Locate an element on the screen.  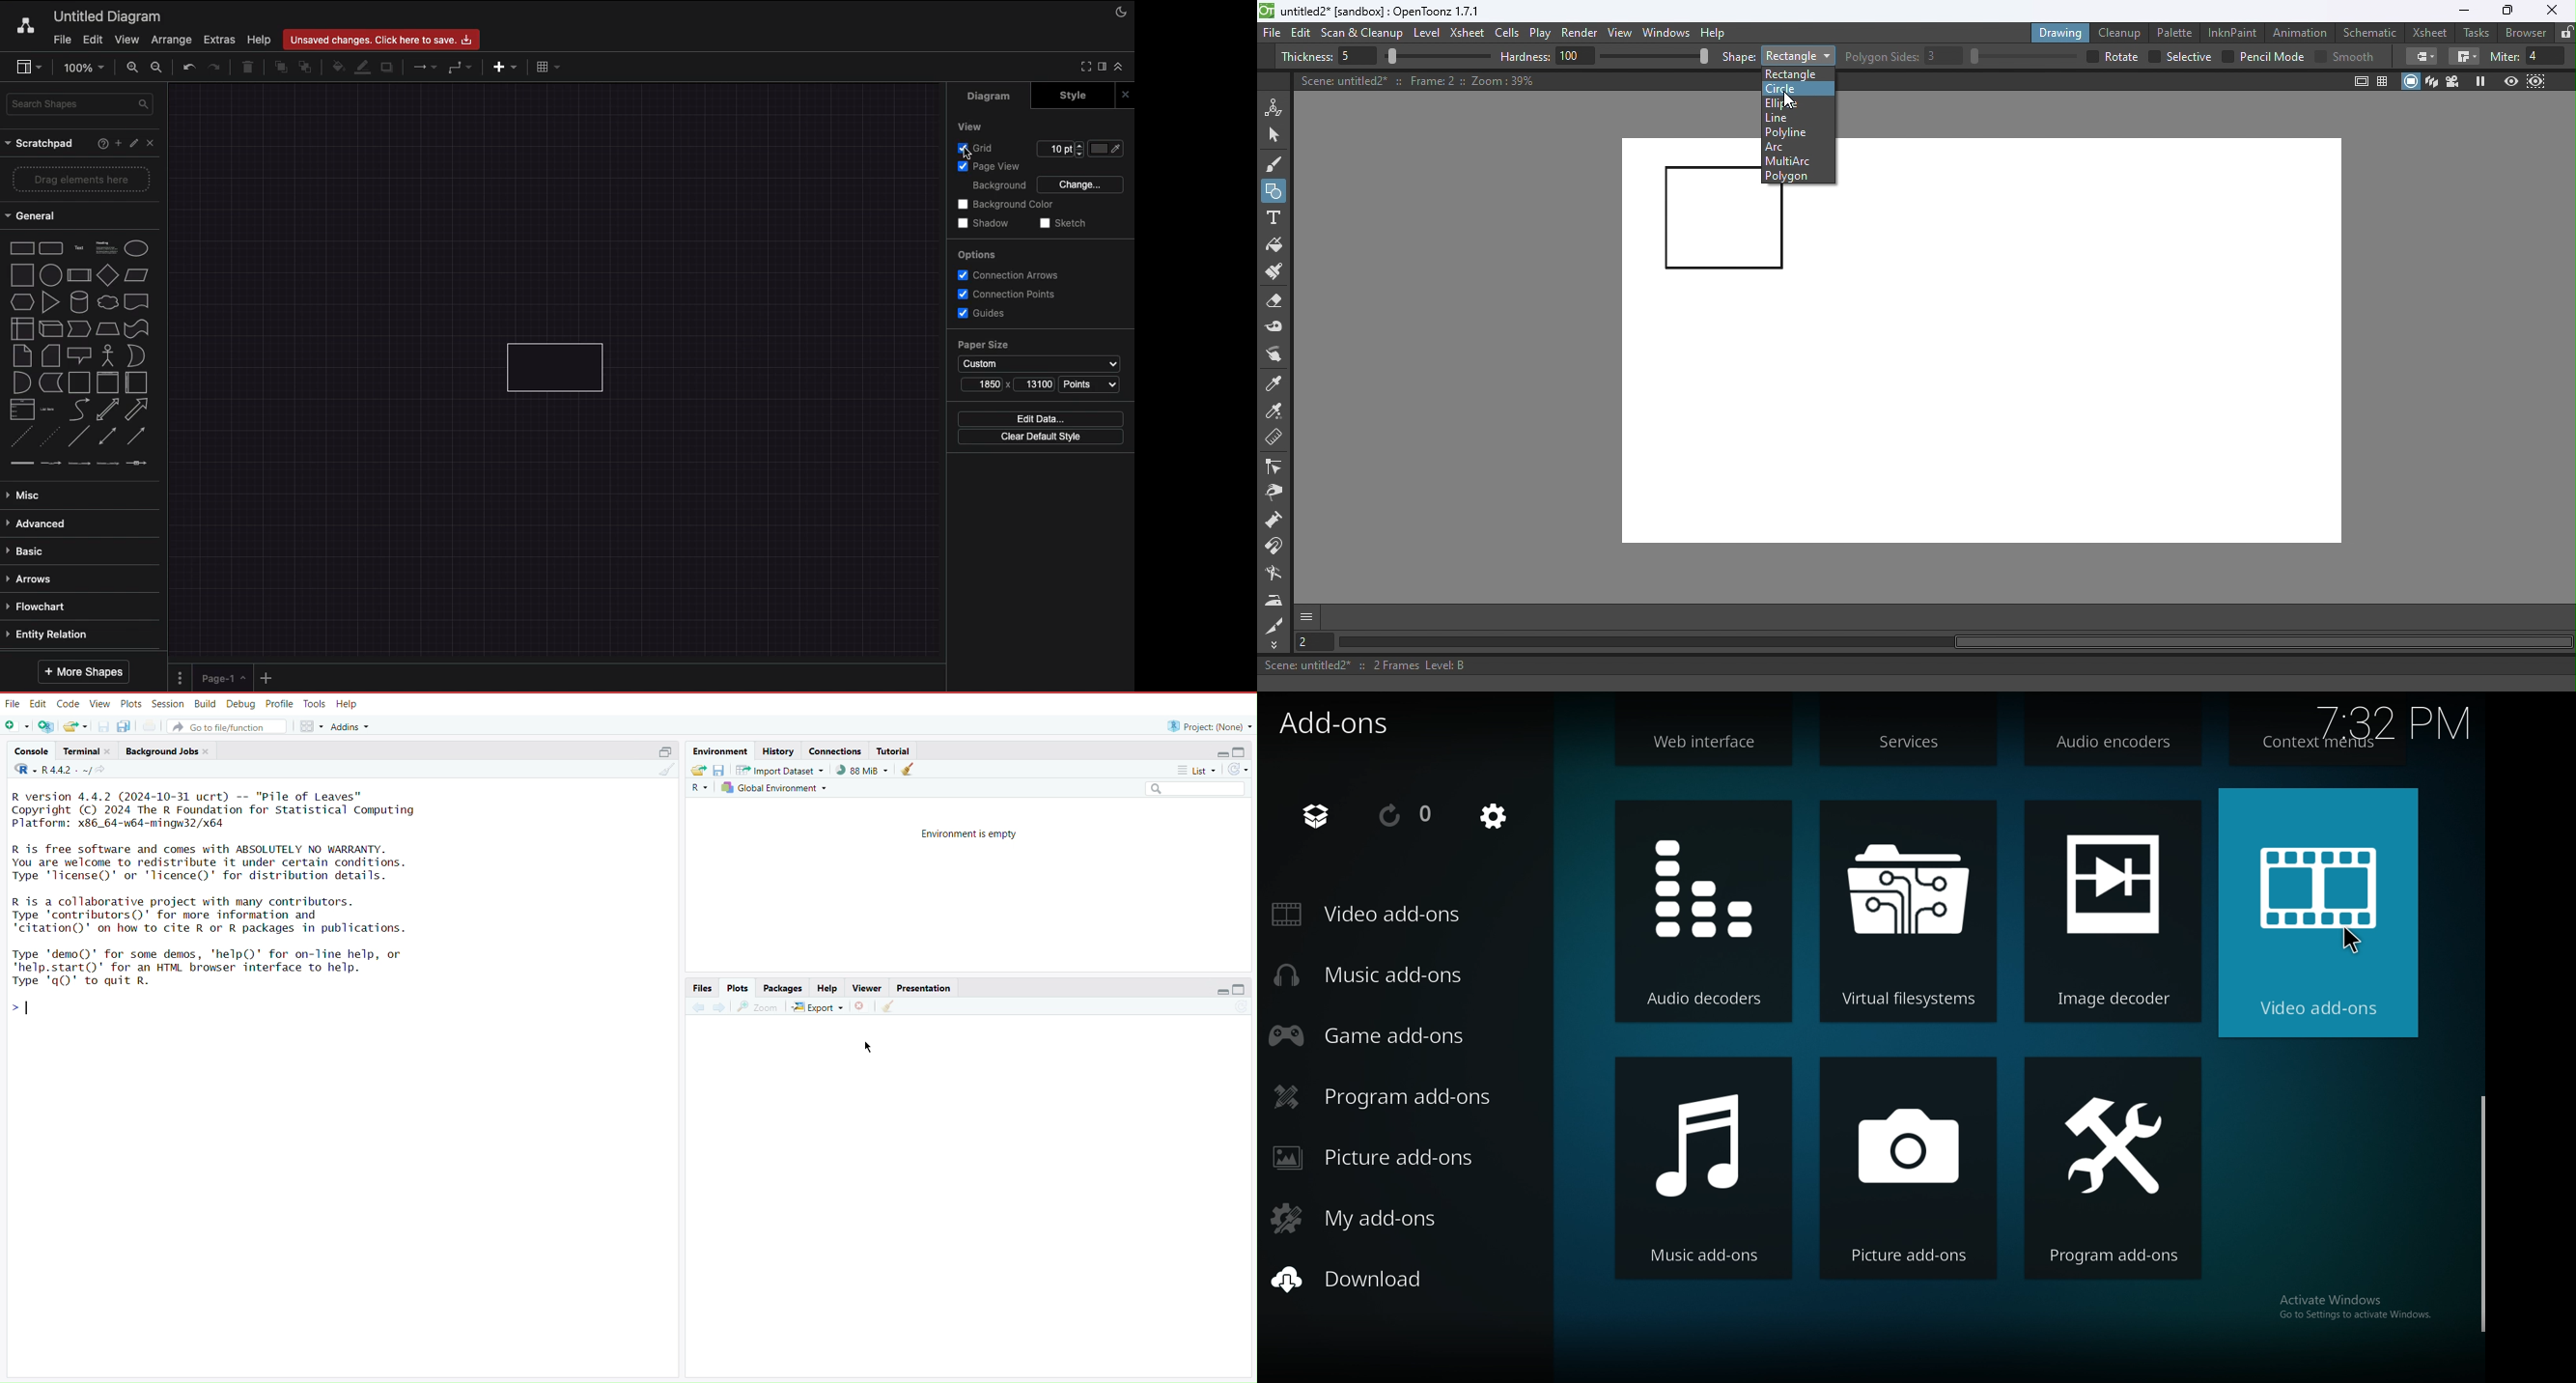
download is located at coordinates (1374, 1281).